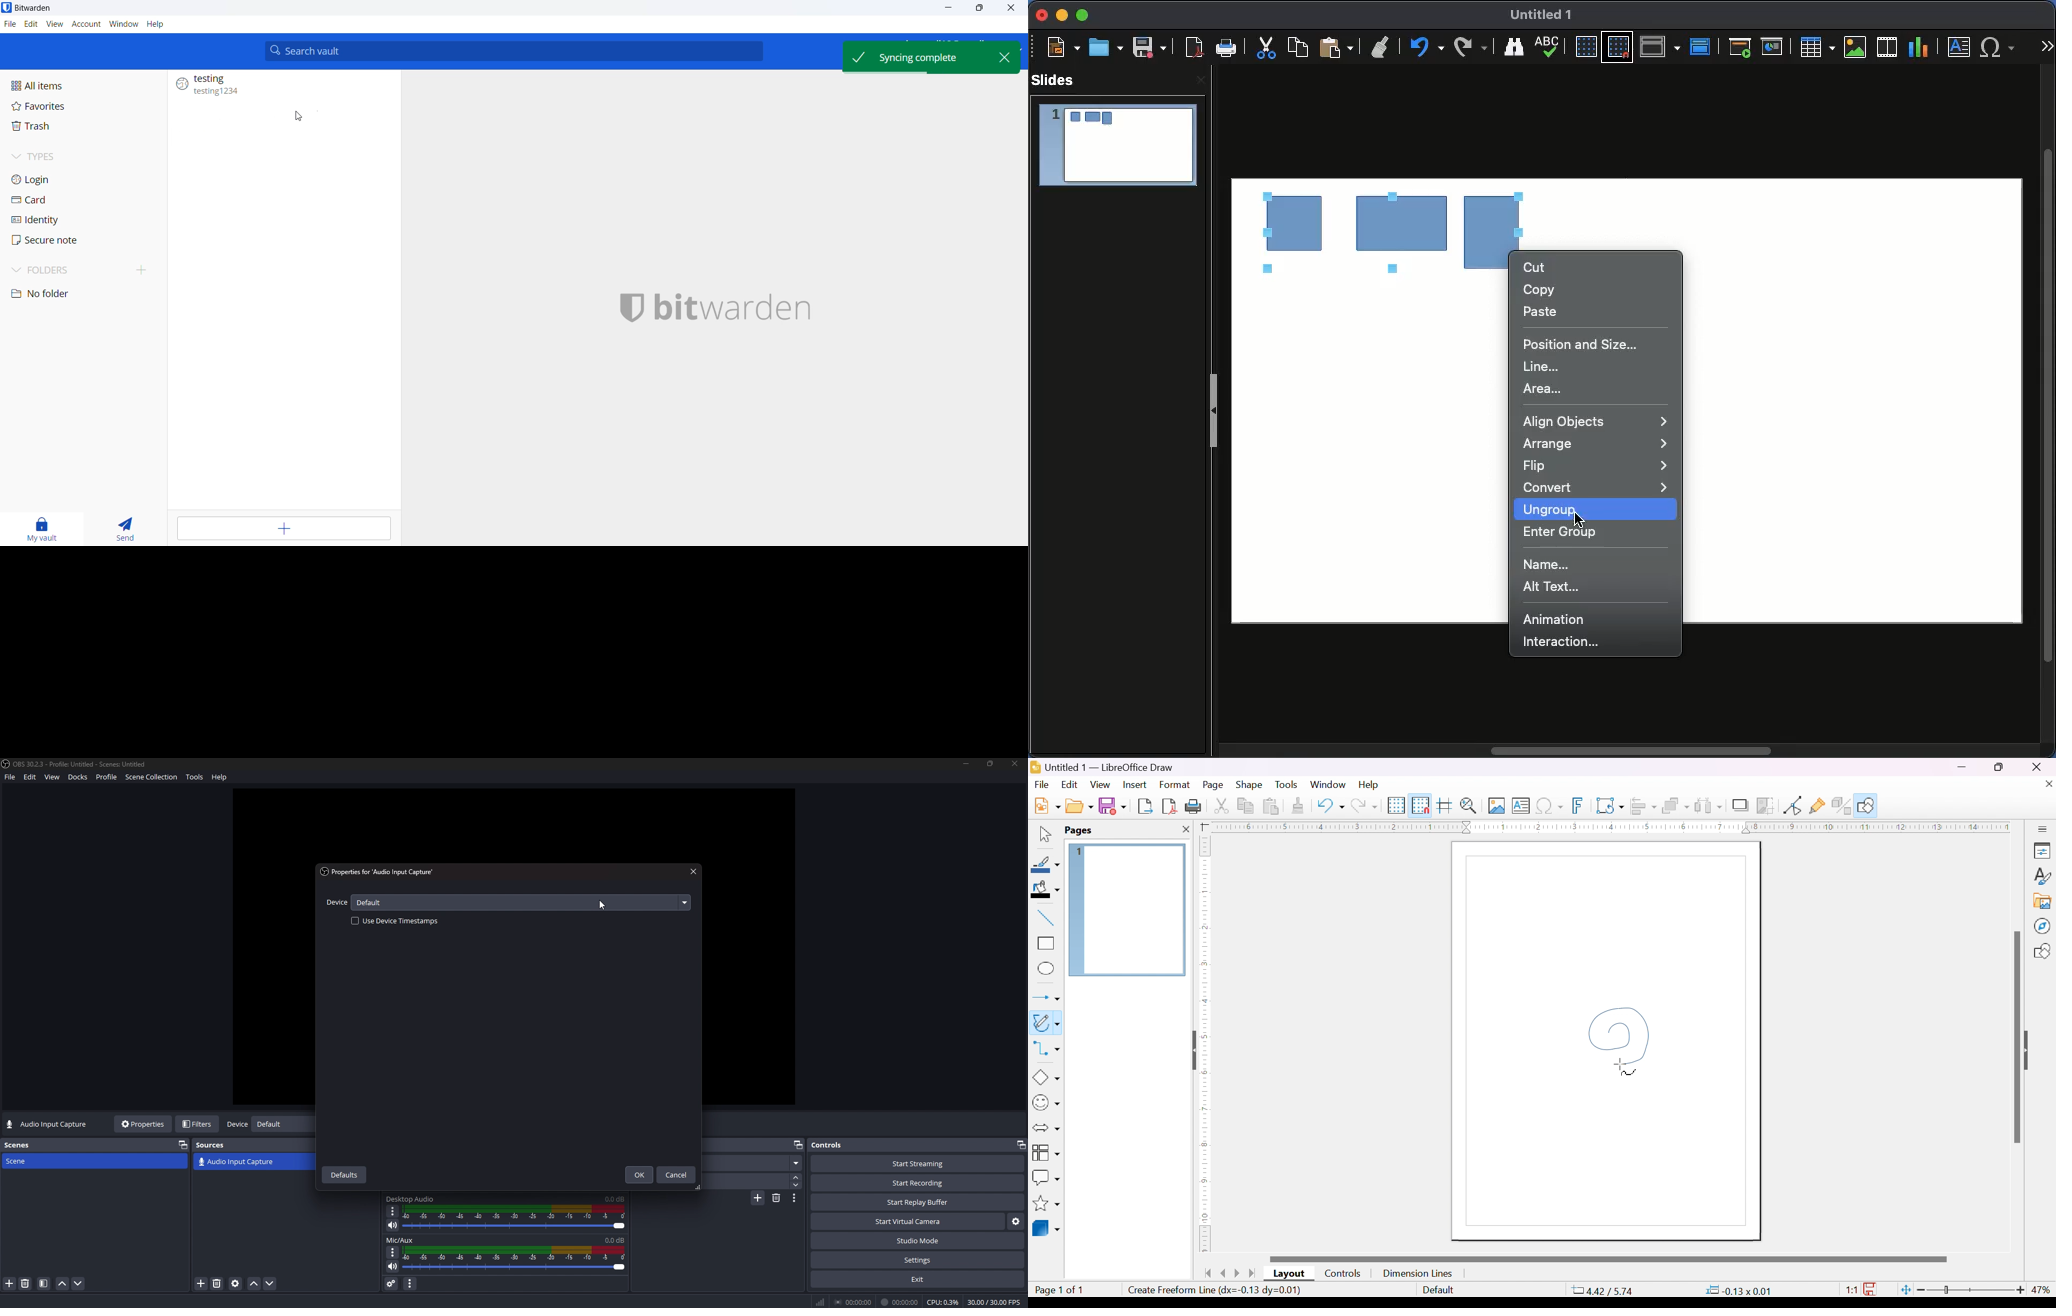  I want to click on snap to grid, so click(1420, 805).